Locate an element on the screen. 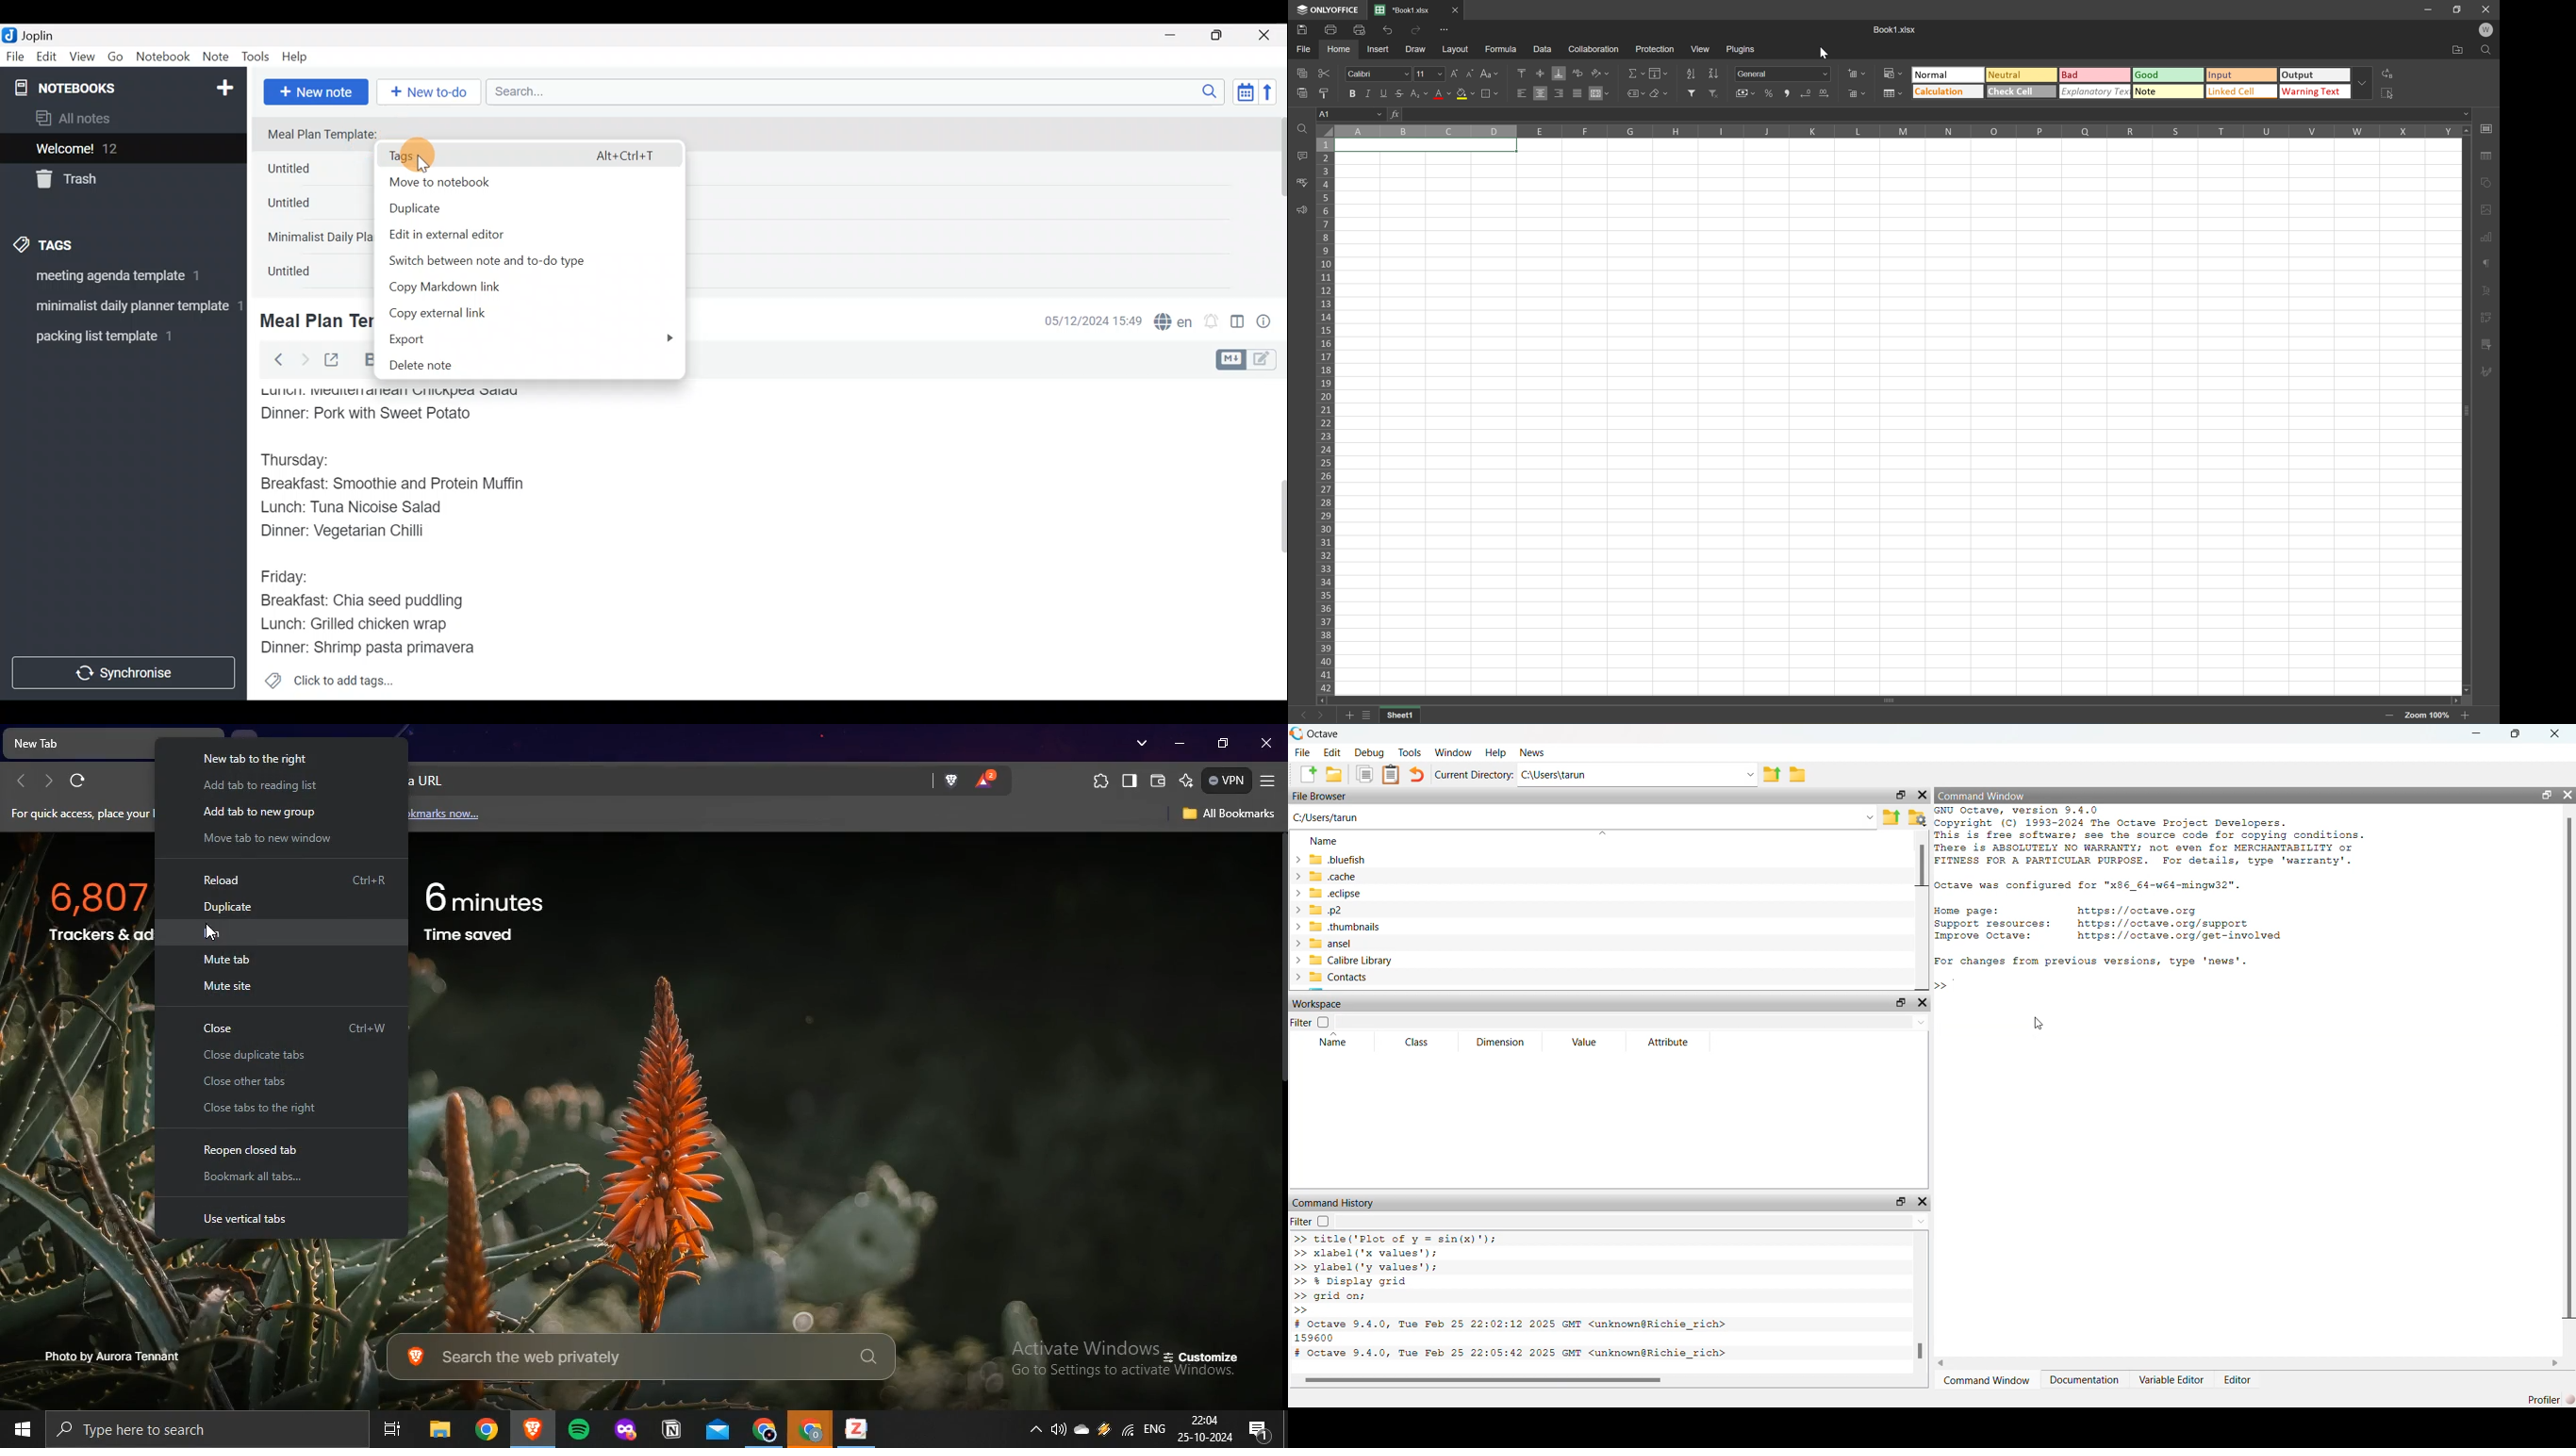 The image size is (2576, 1456). down is located at coordinates (1920, 1022).